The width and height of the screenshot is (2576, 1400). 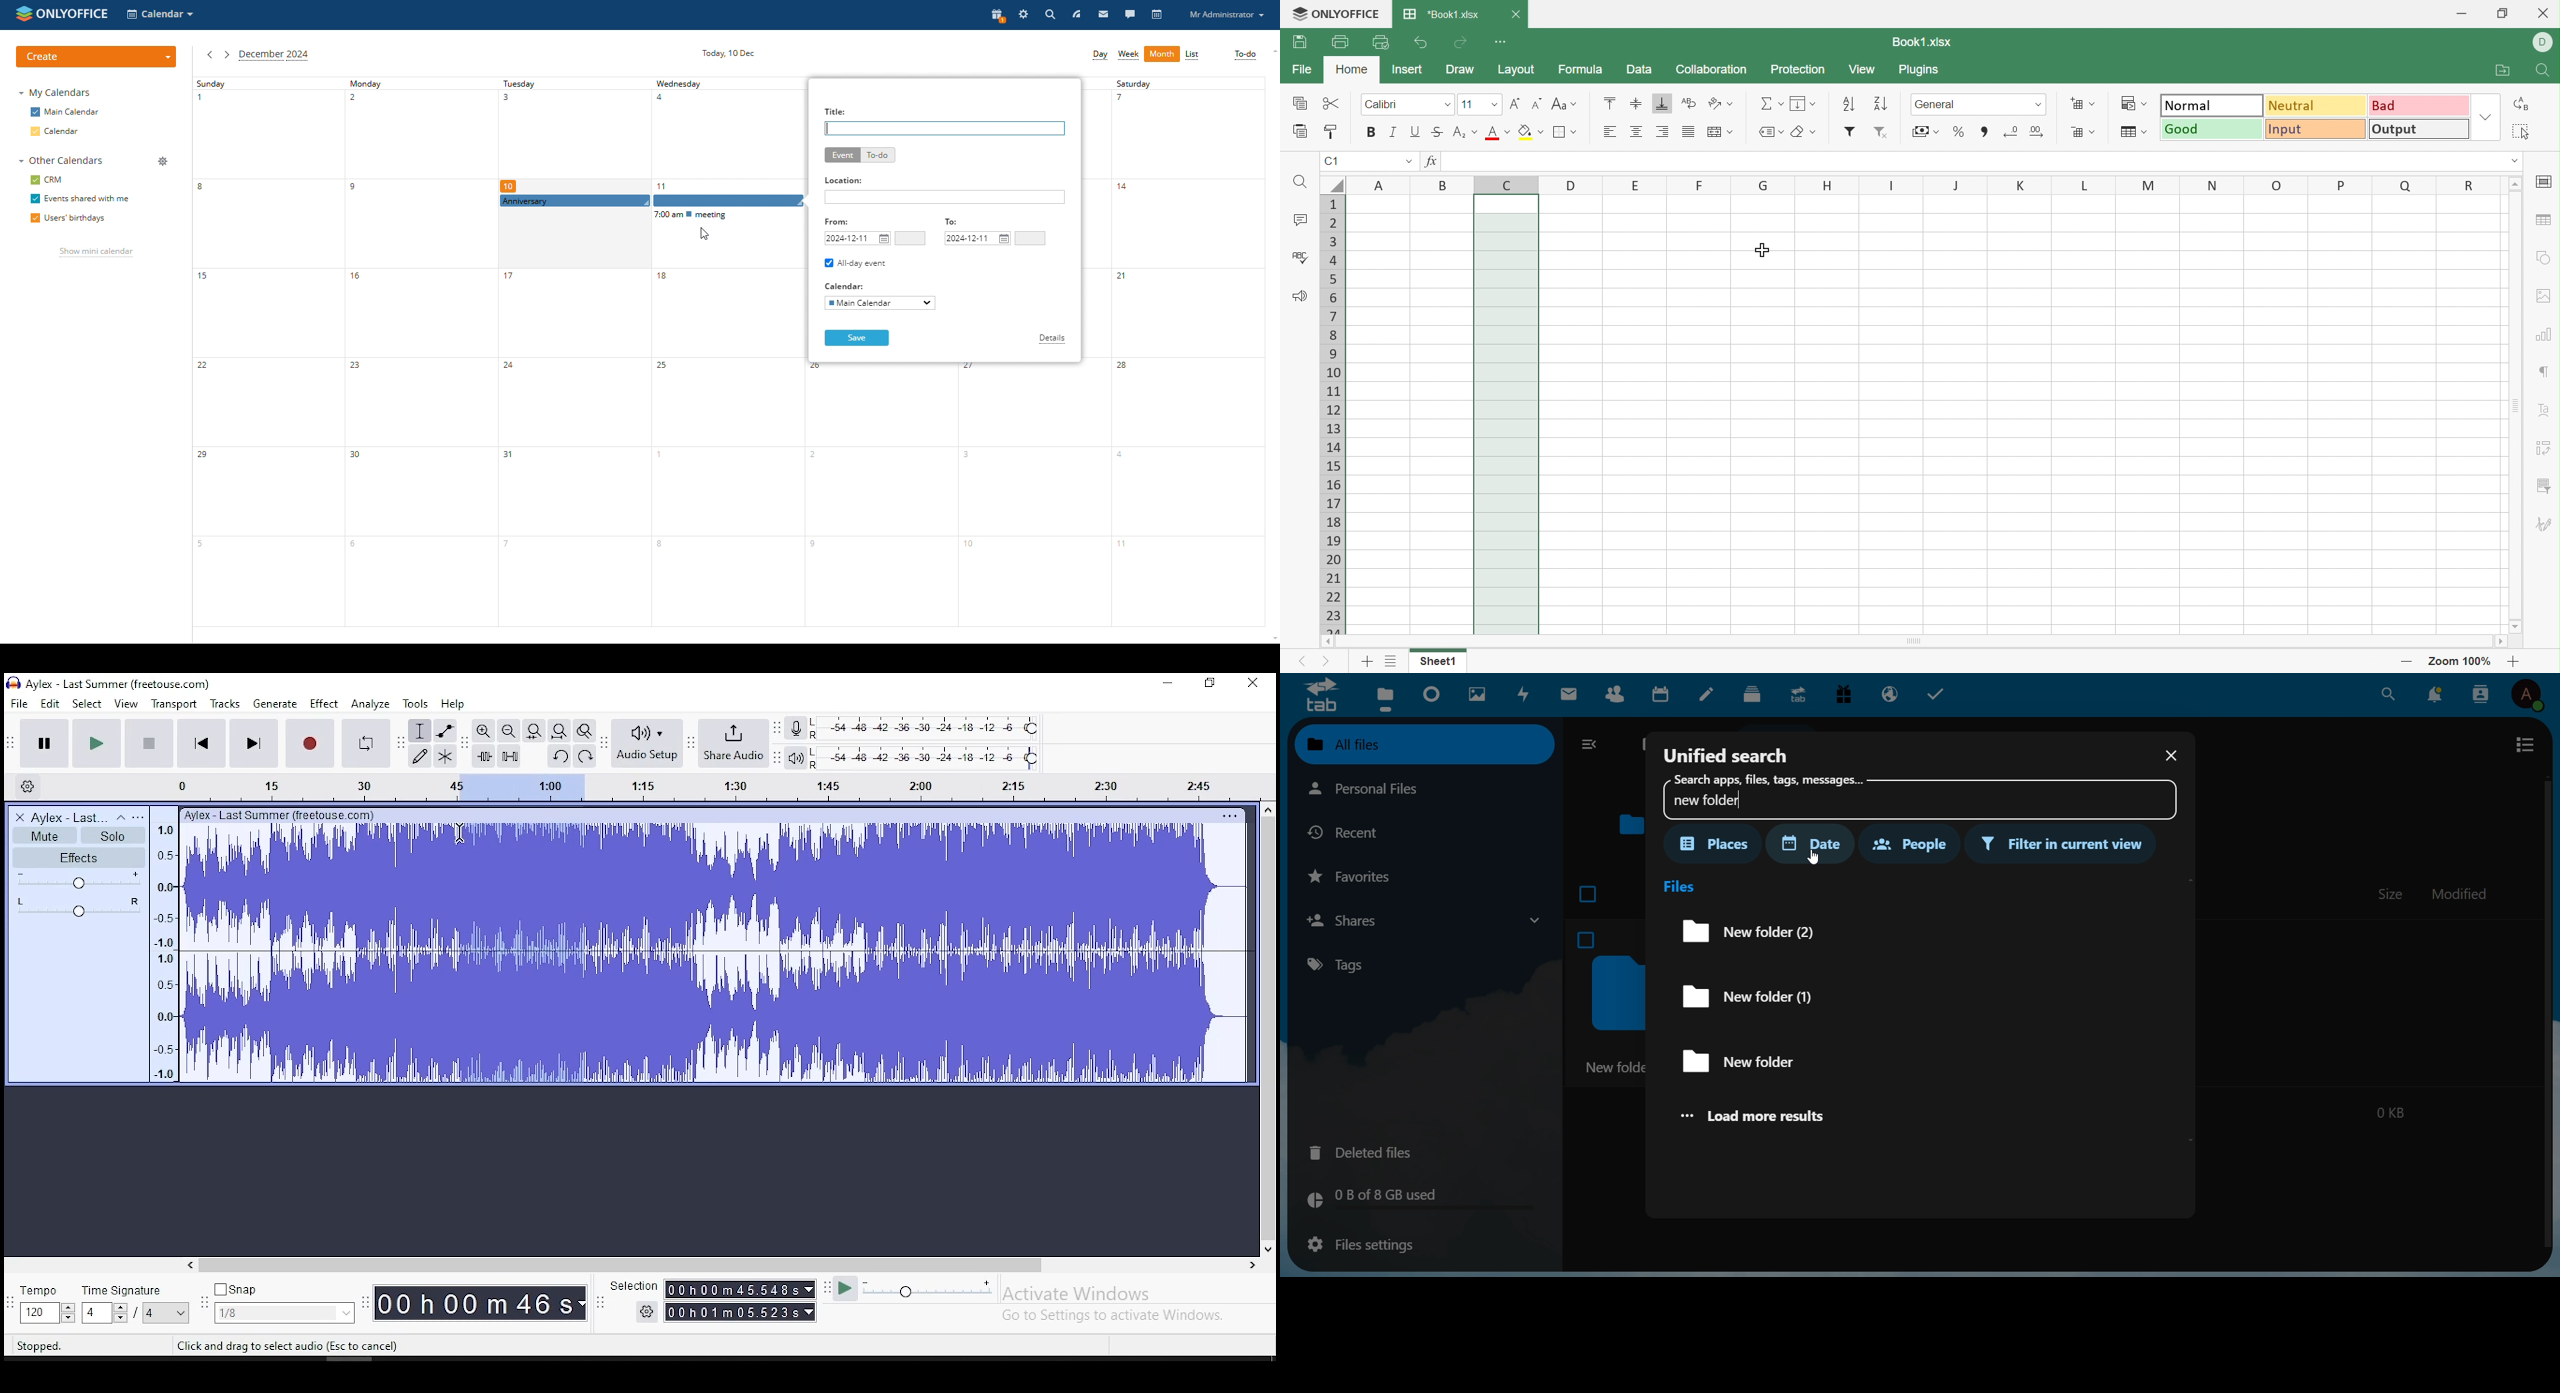 I want to click on Formula, so click(x=1583, y=71).